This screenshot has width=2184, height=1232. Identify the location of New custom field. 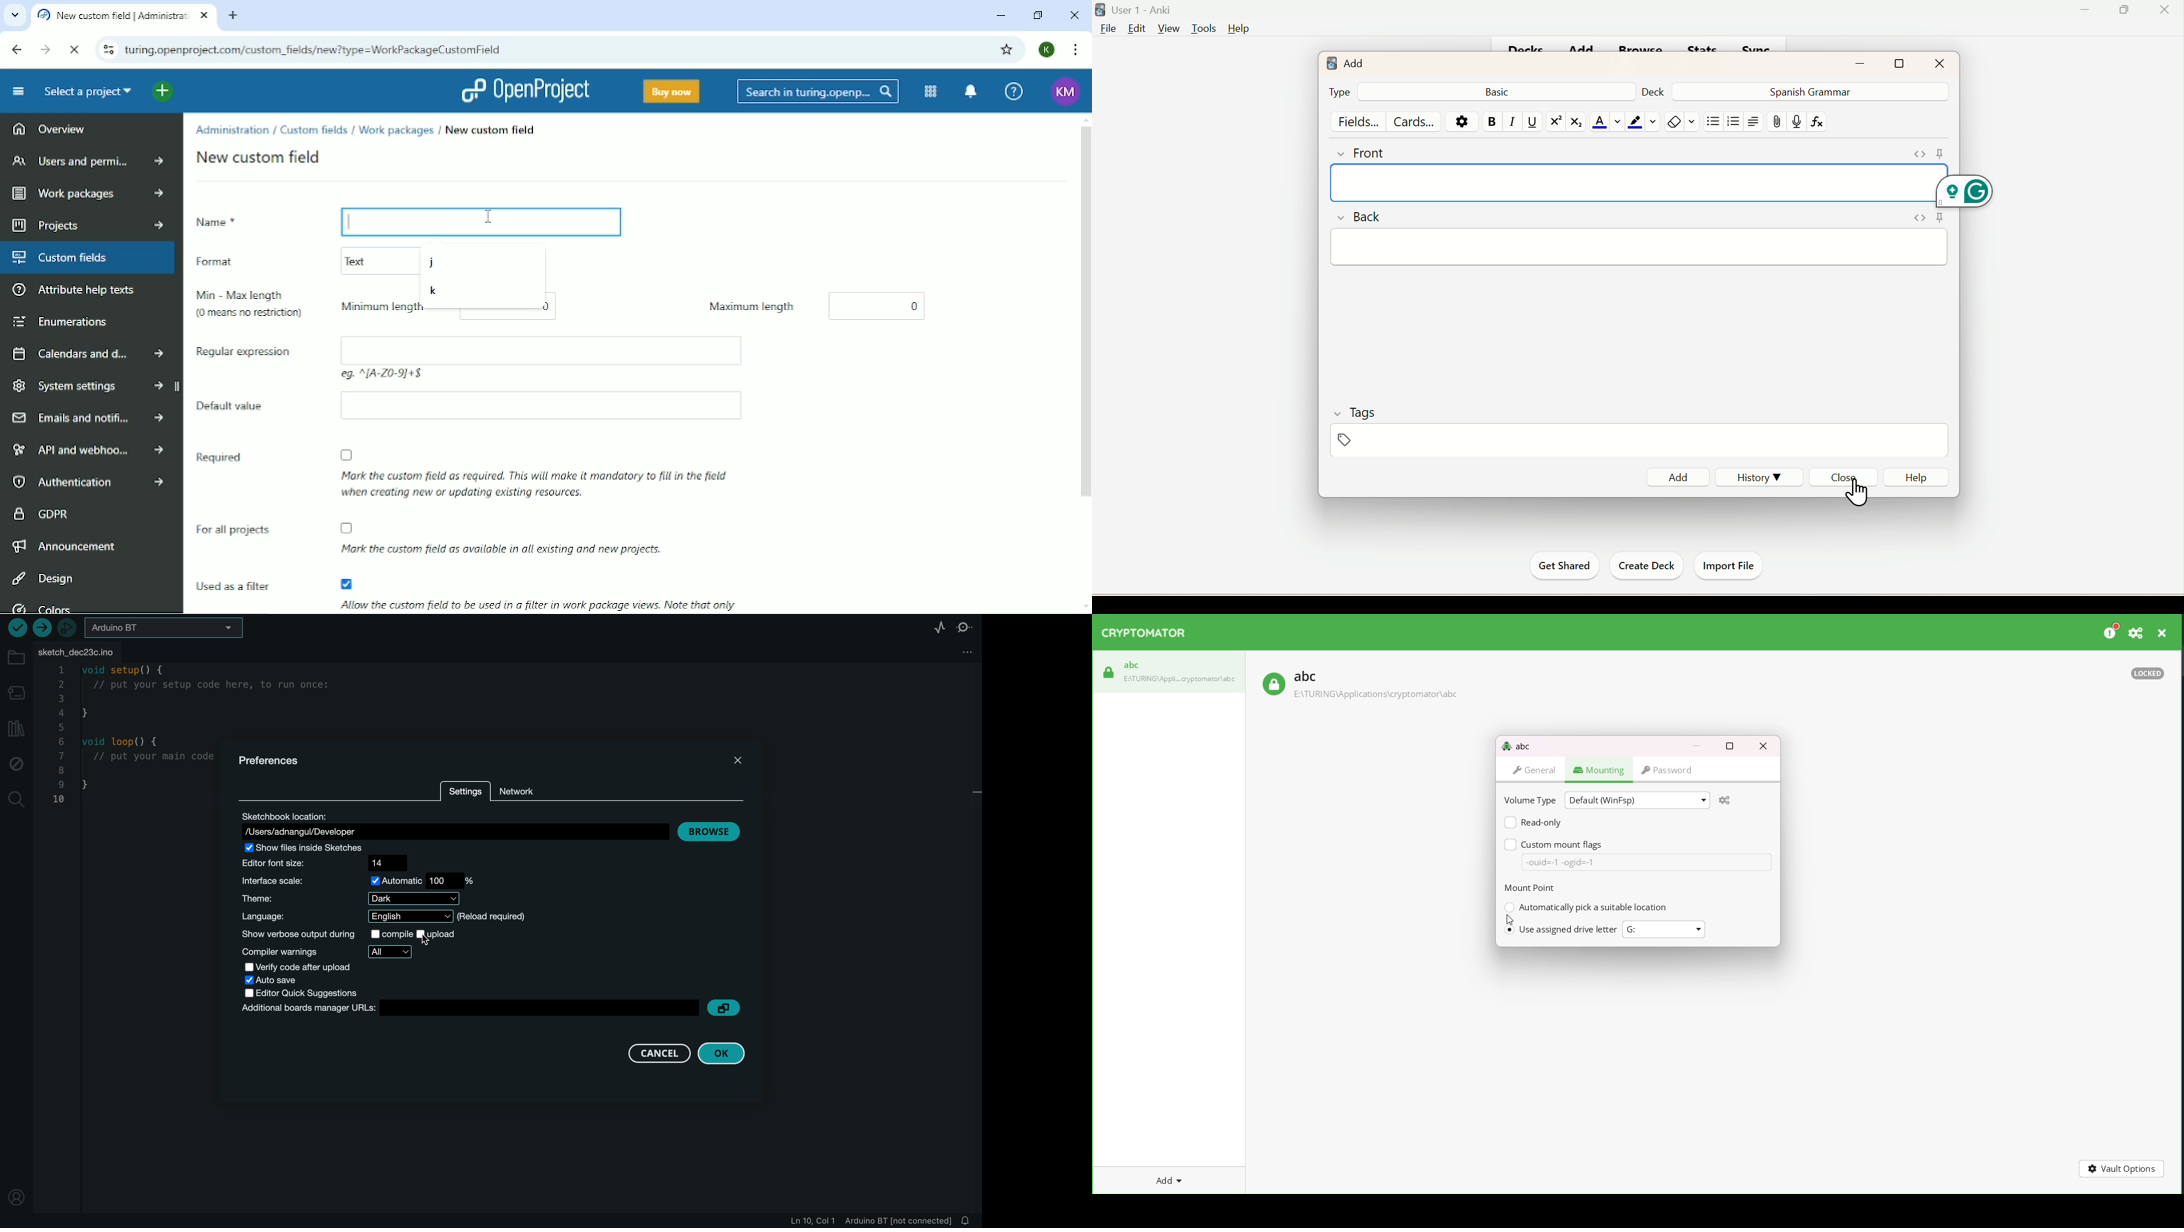
(491, 129).